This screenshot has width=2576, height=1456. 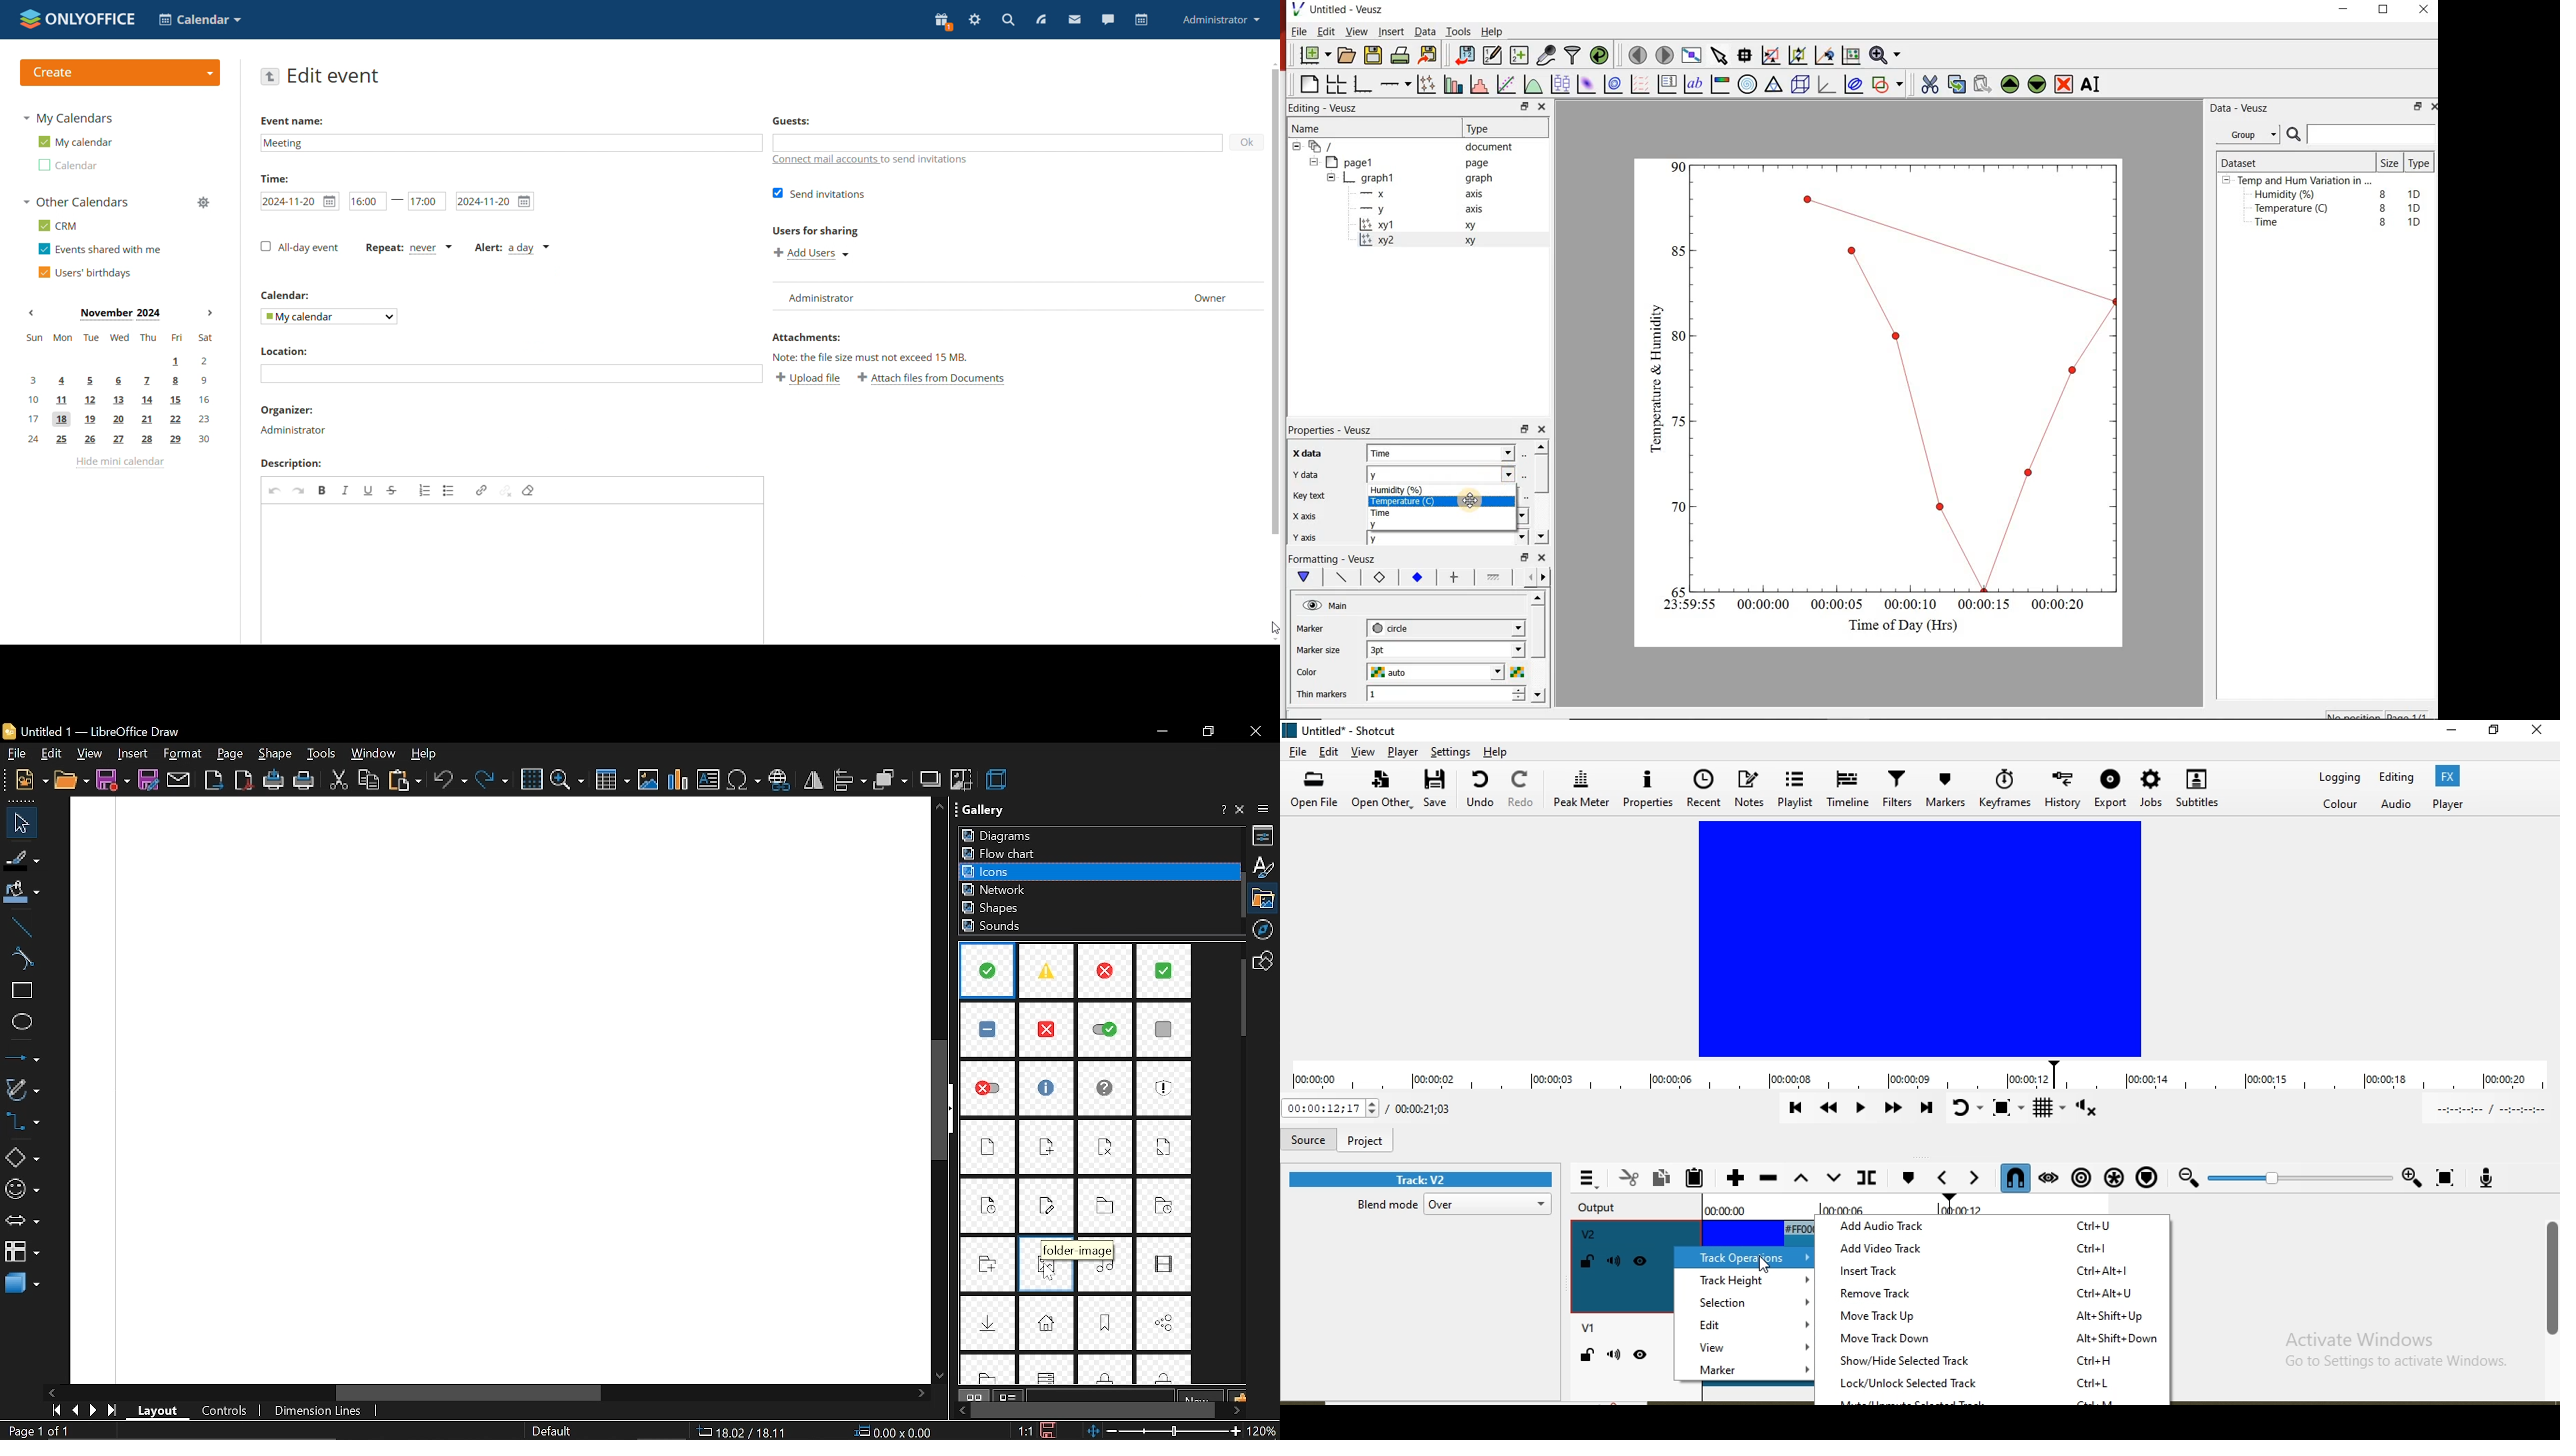 What do you see at coordinates (962, 782) in the screenshot?
I see `crop` at bounding box center [962, 782].